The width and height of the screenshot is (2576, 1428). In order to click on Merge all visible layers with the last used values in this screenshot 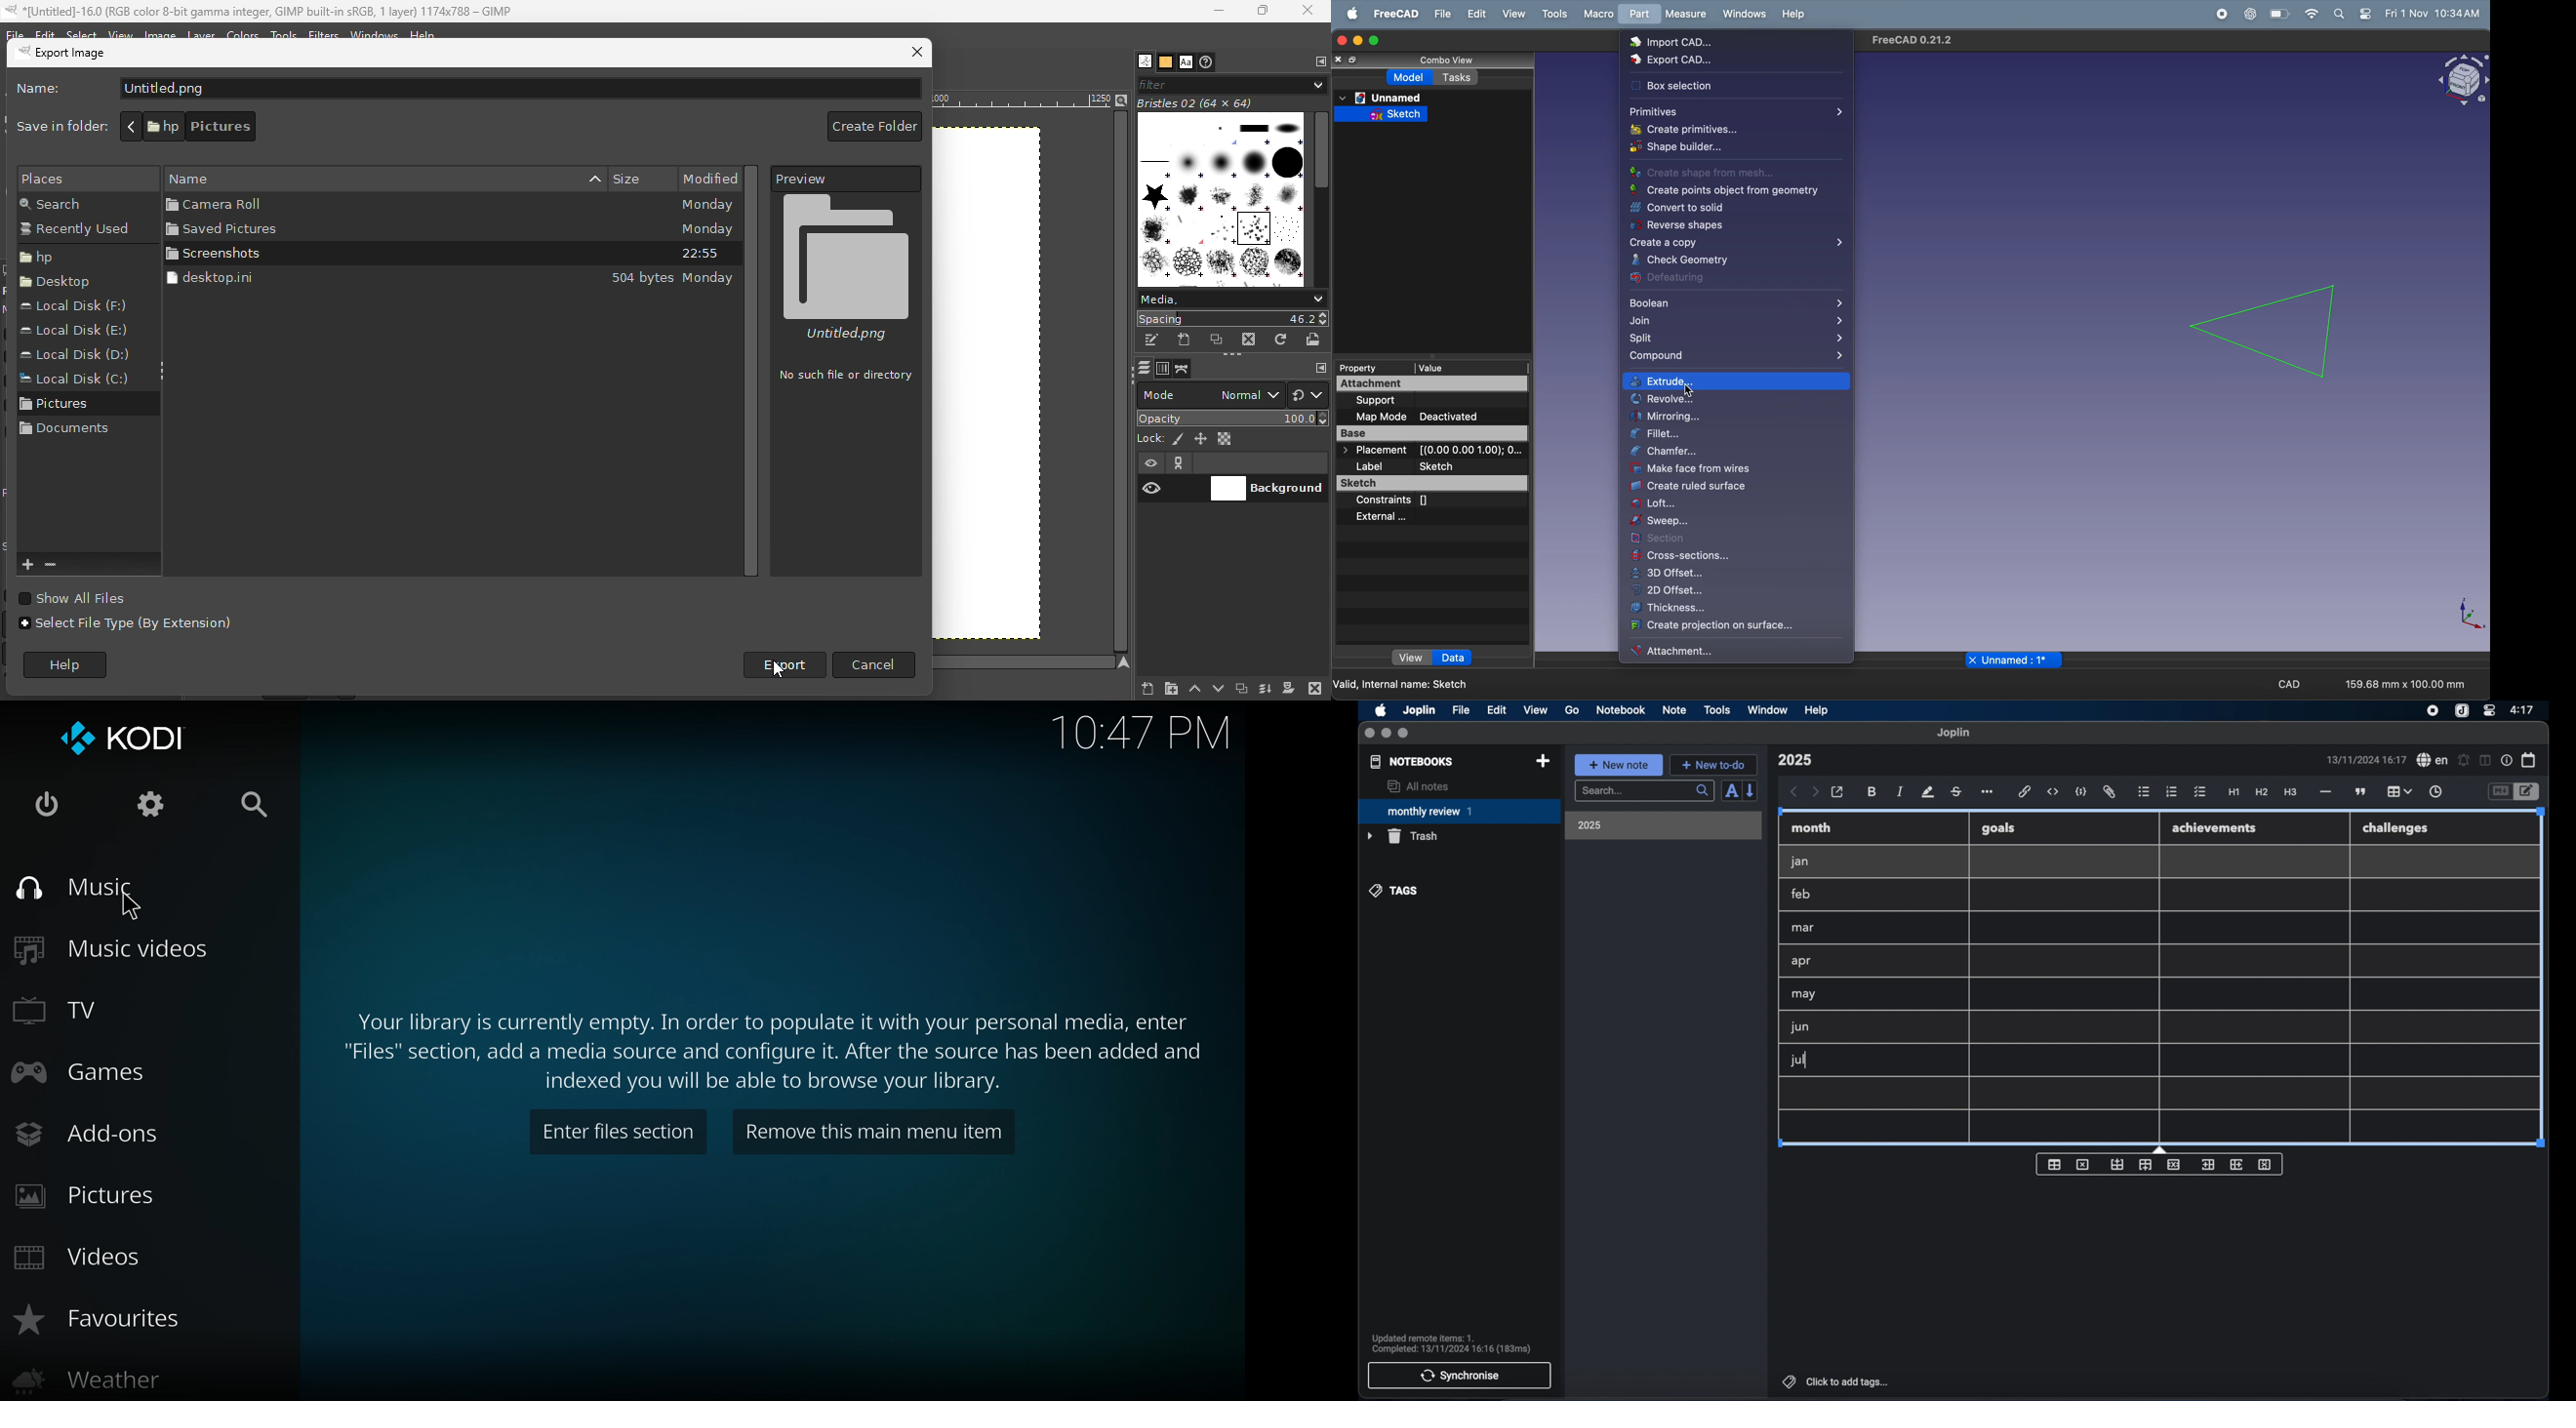, I will do `click(1265, 689)`.